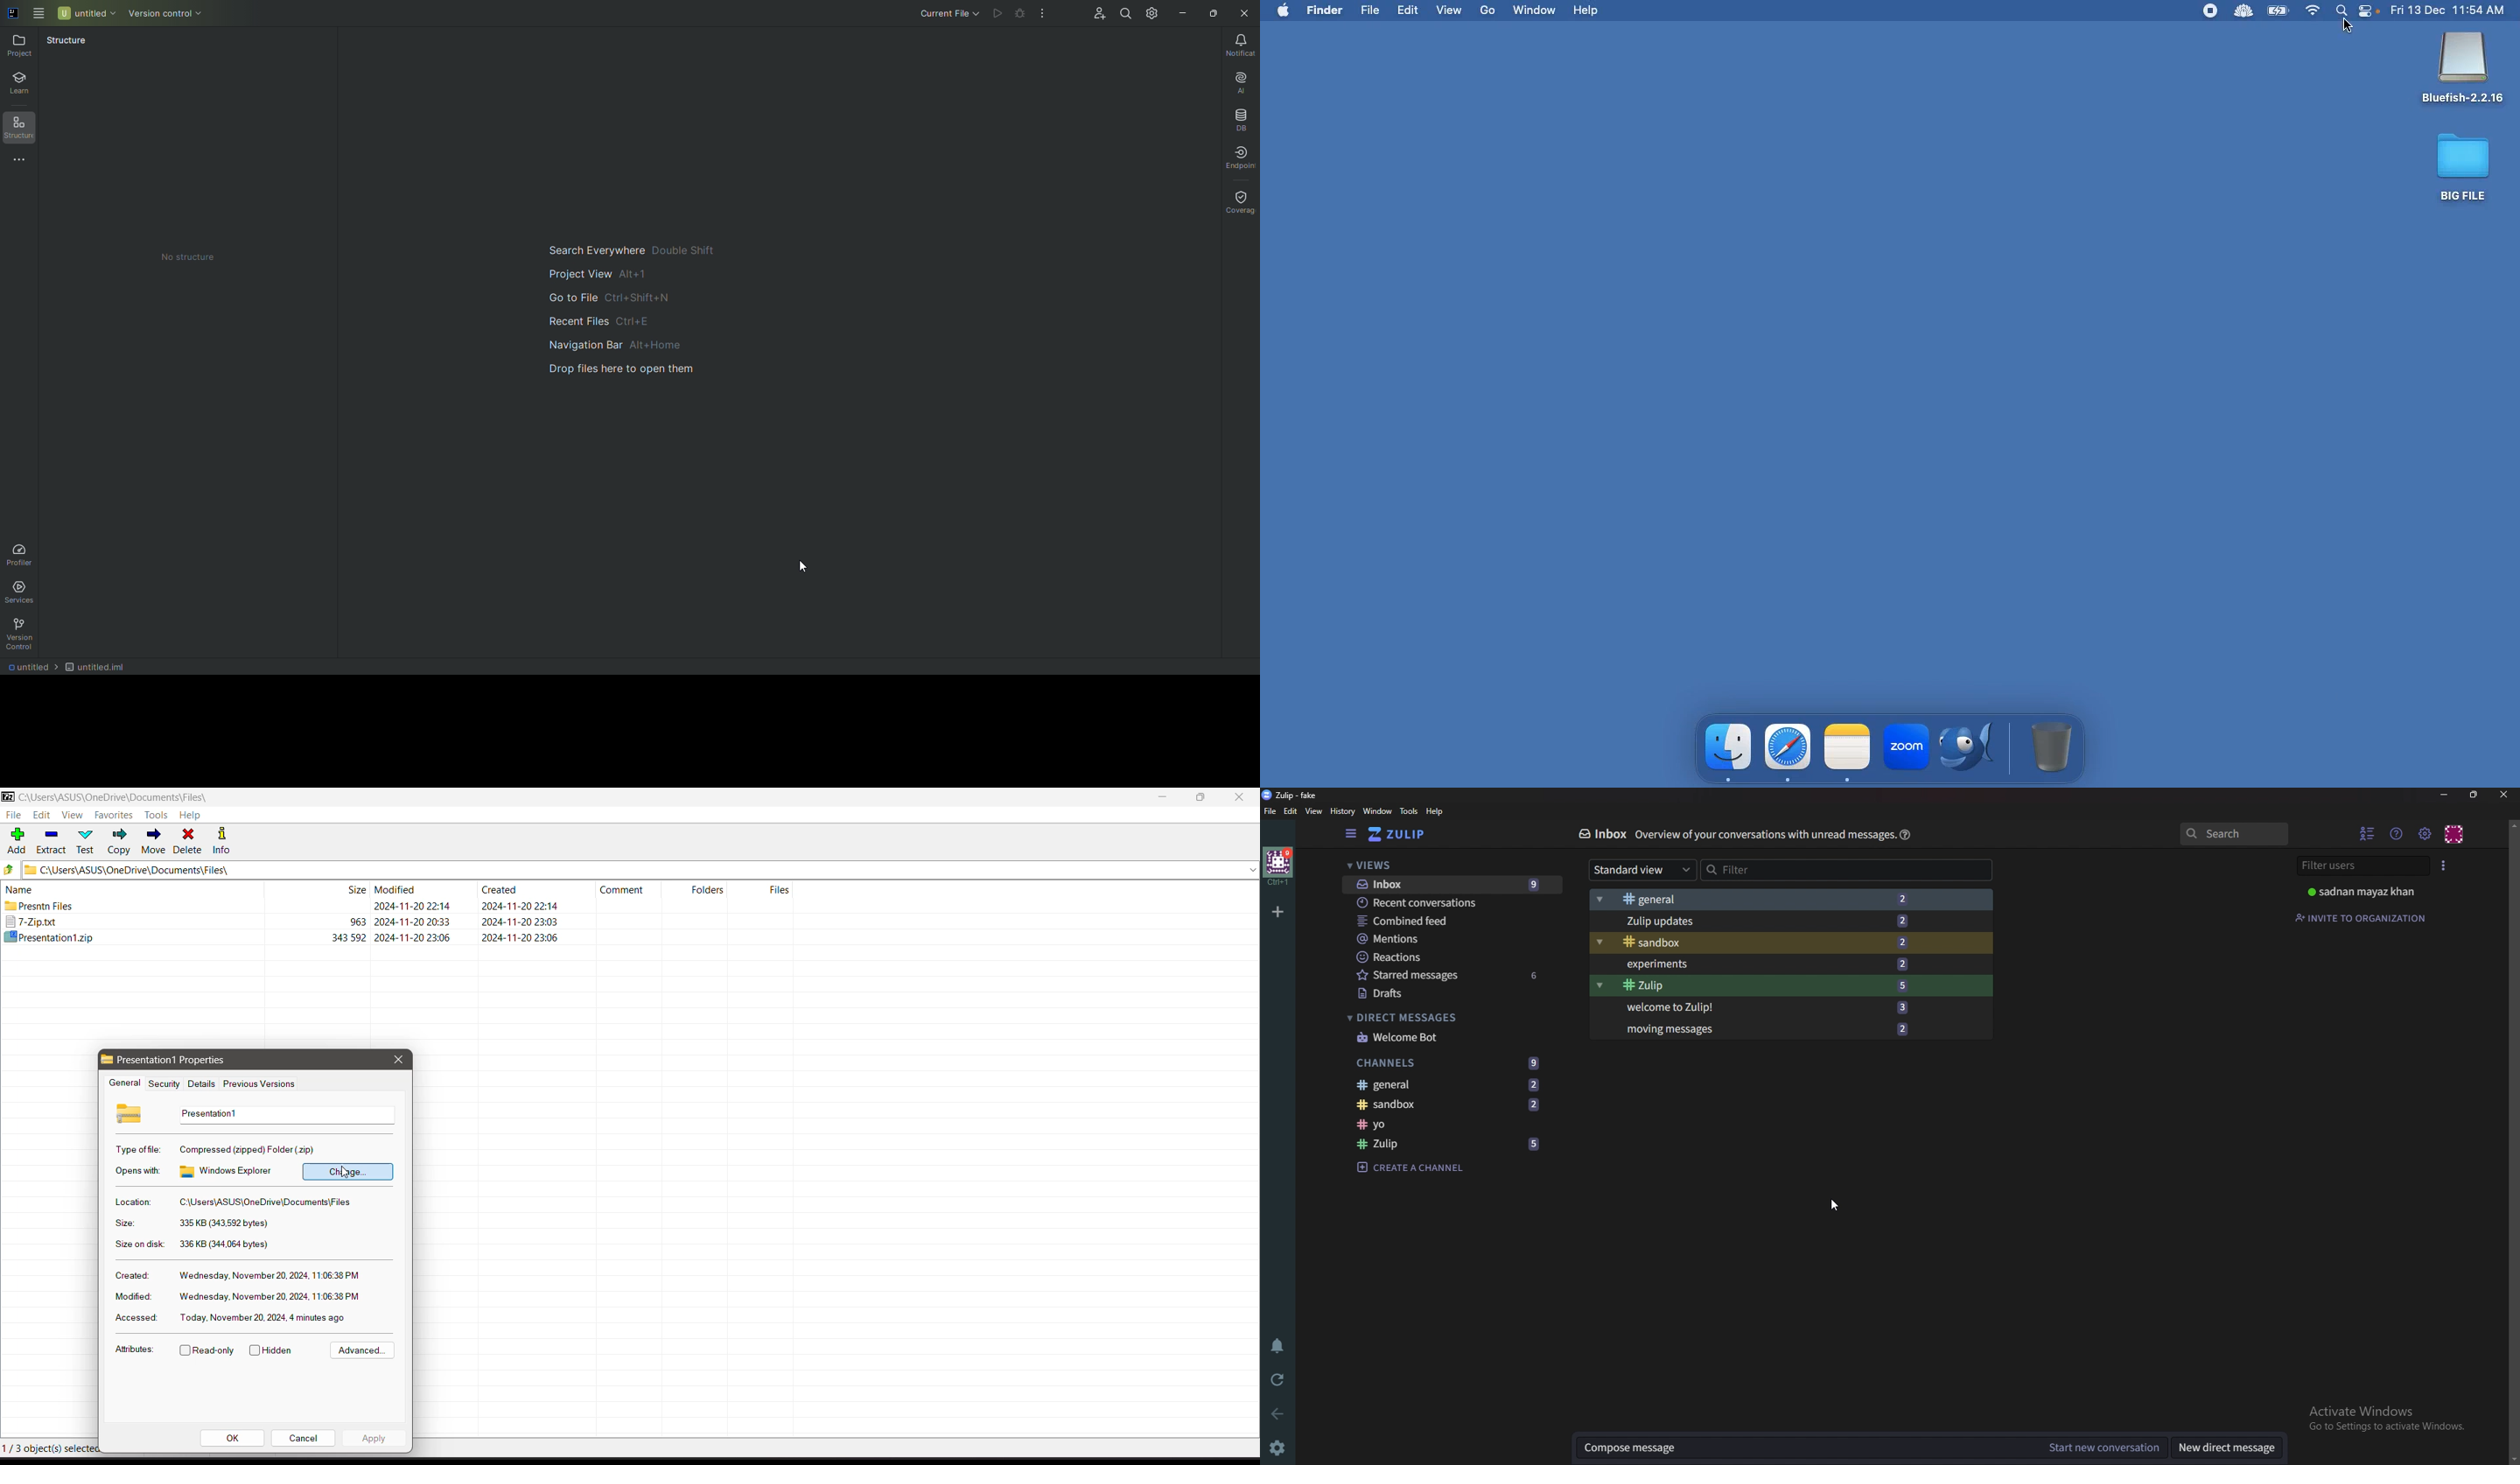  What do you see at coordinates (1349, 834) in the screenshot?
I see `Hide left sidebar` at bounding box center [1349, 834].